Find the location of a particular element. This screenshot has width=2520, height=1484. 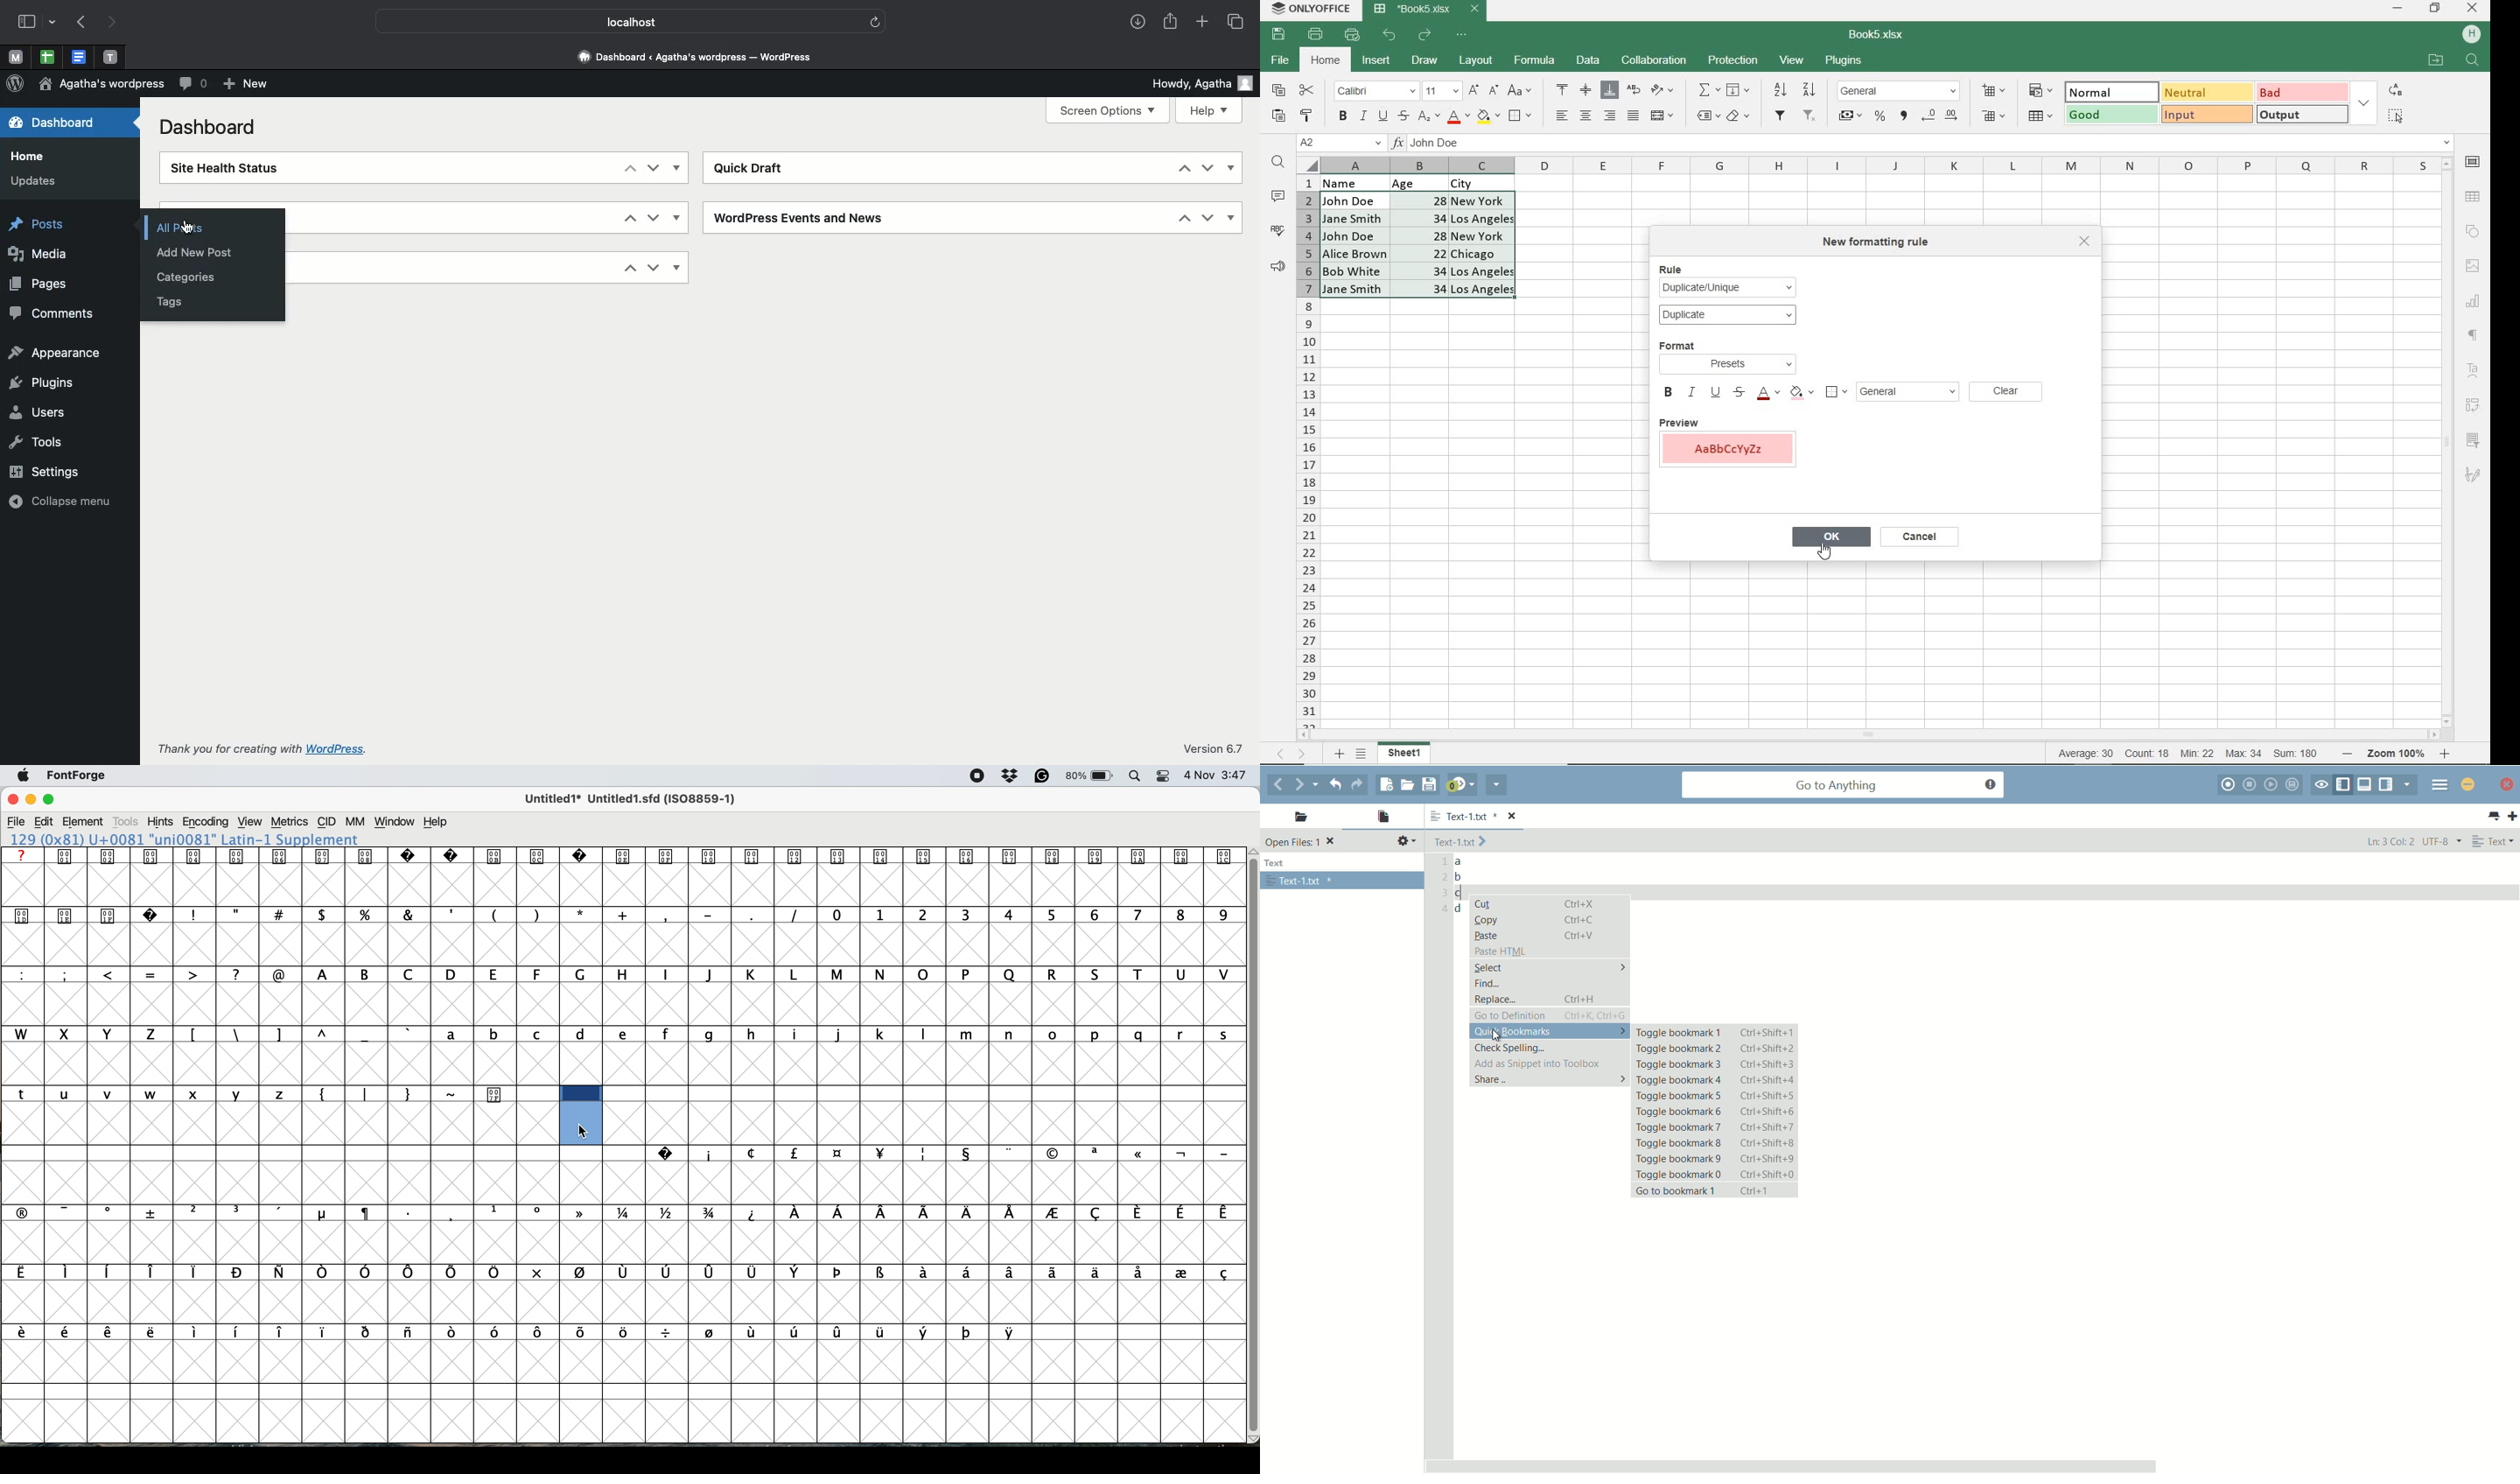

Hints is located at coordinates (160, 822).